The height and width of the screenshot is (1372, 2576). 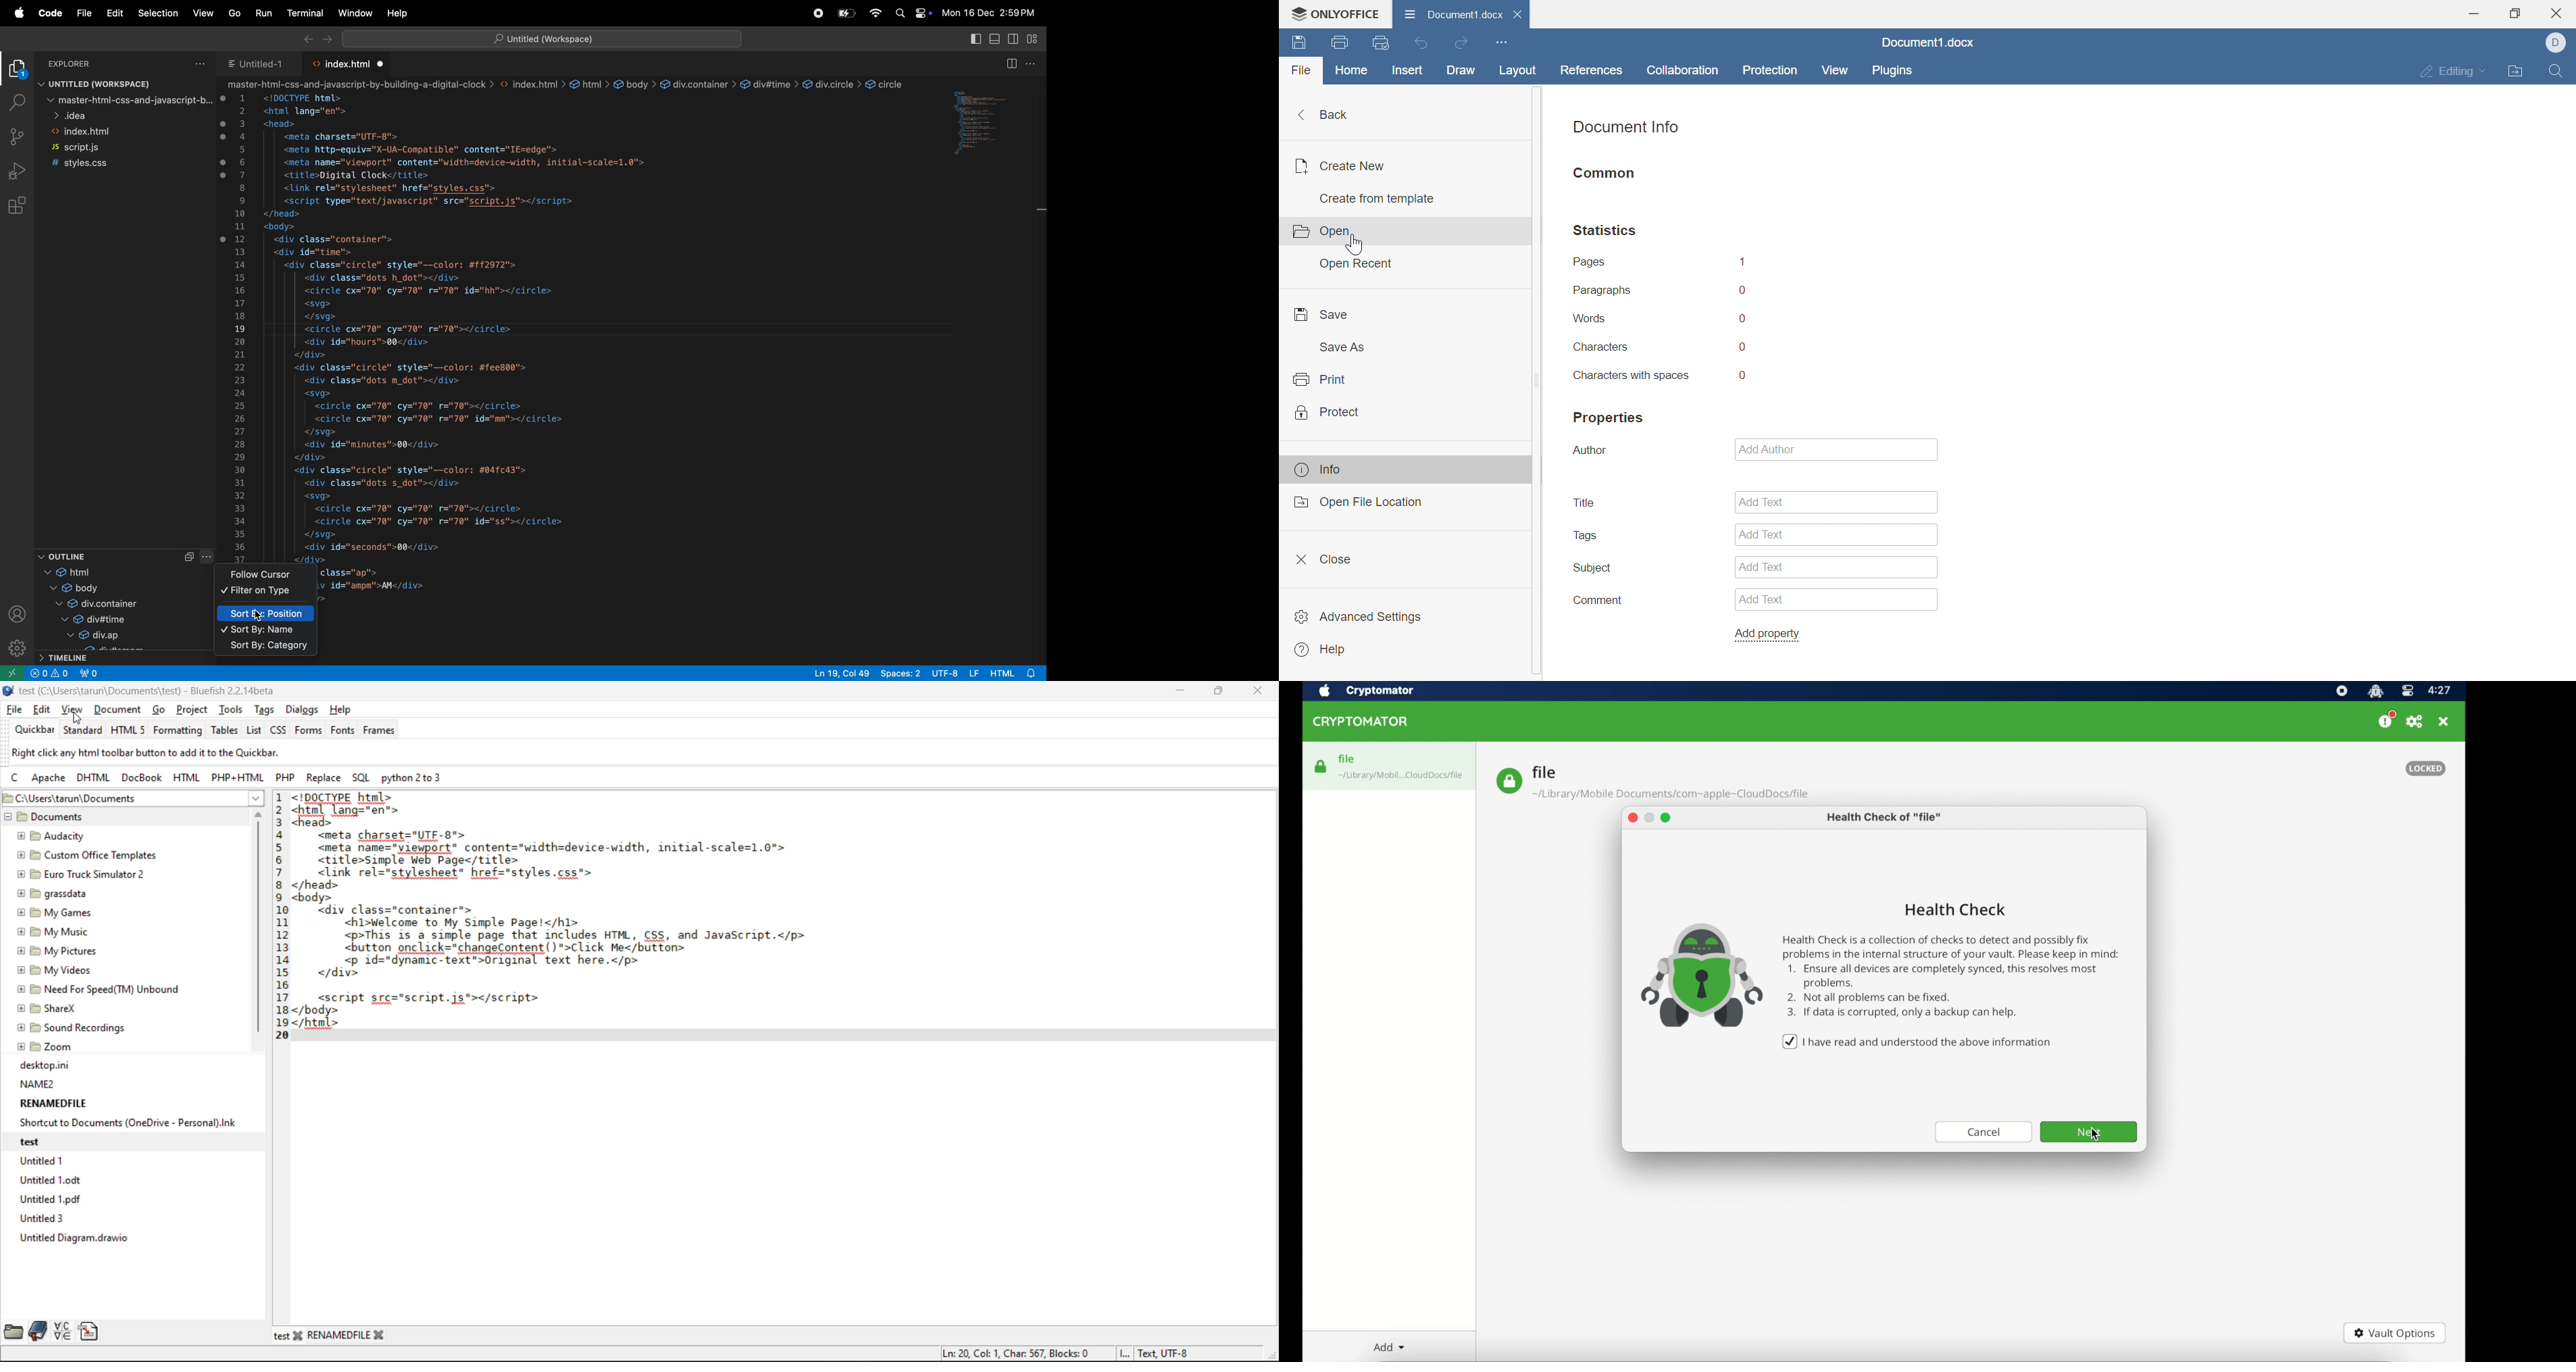 What do you see at coordinates (62, 1331) in the screenshot?
I see `charmap` at bounding box center [62, 1331].